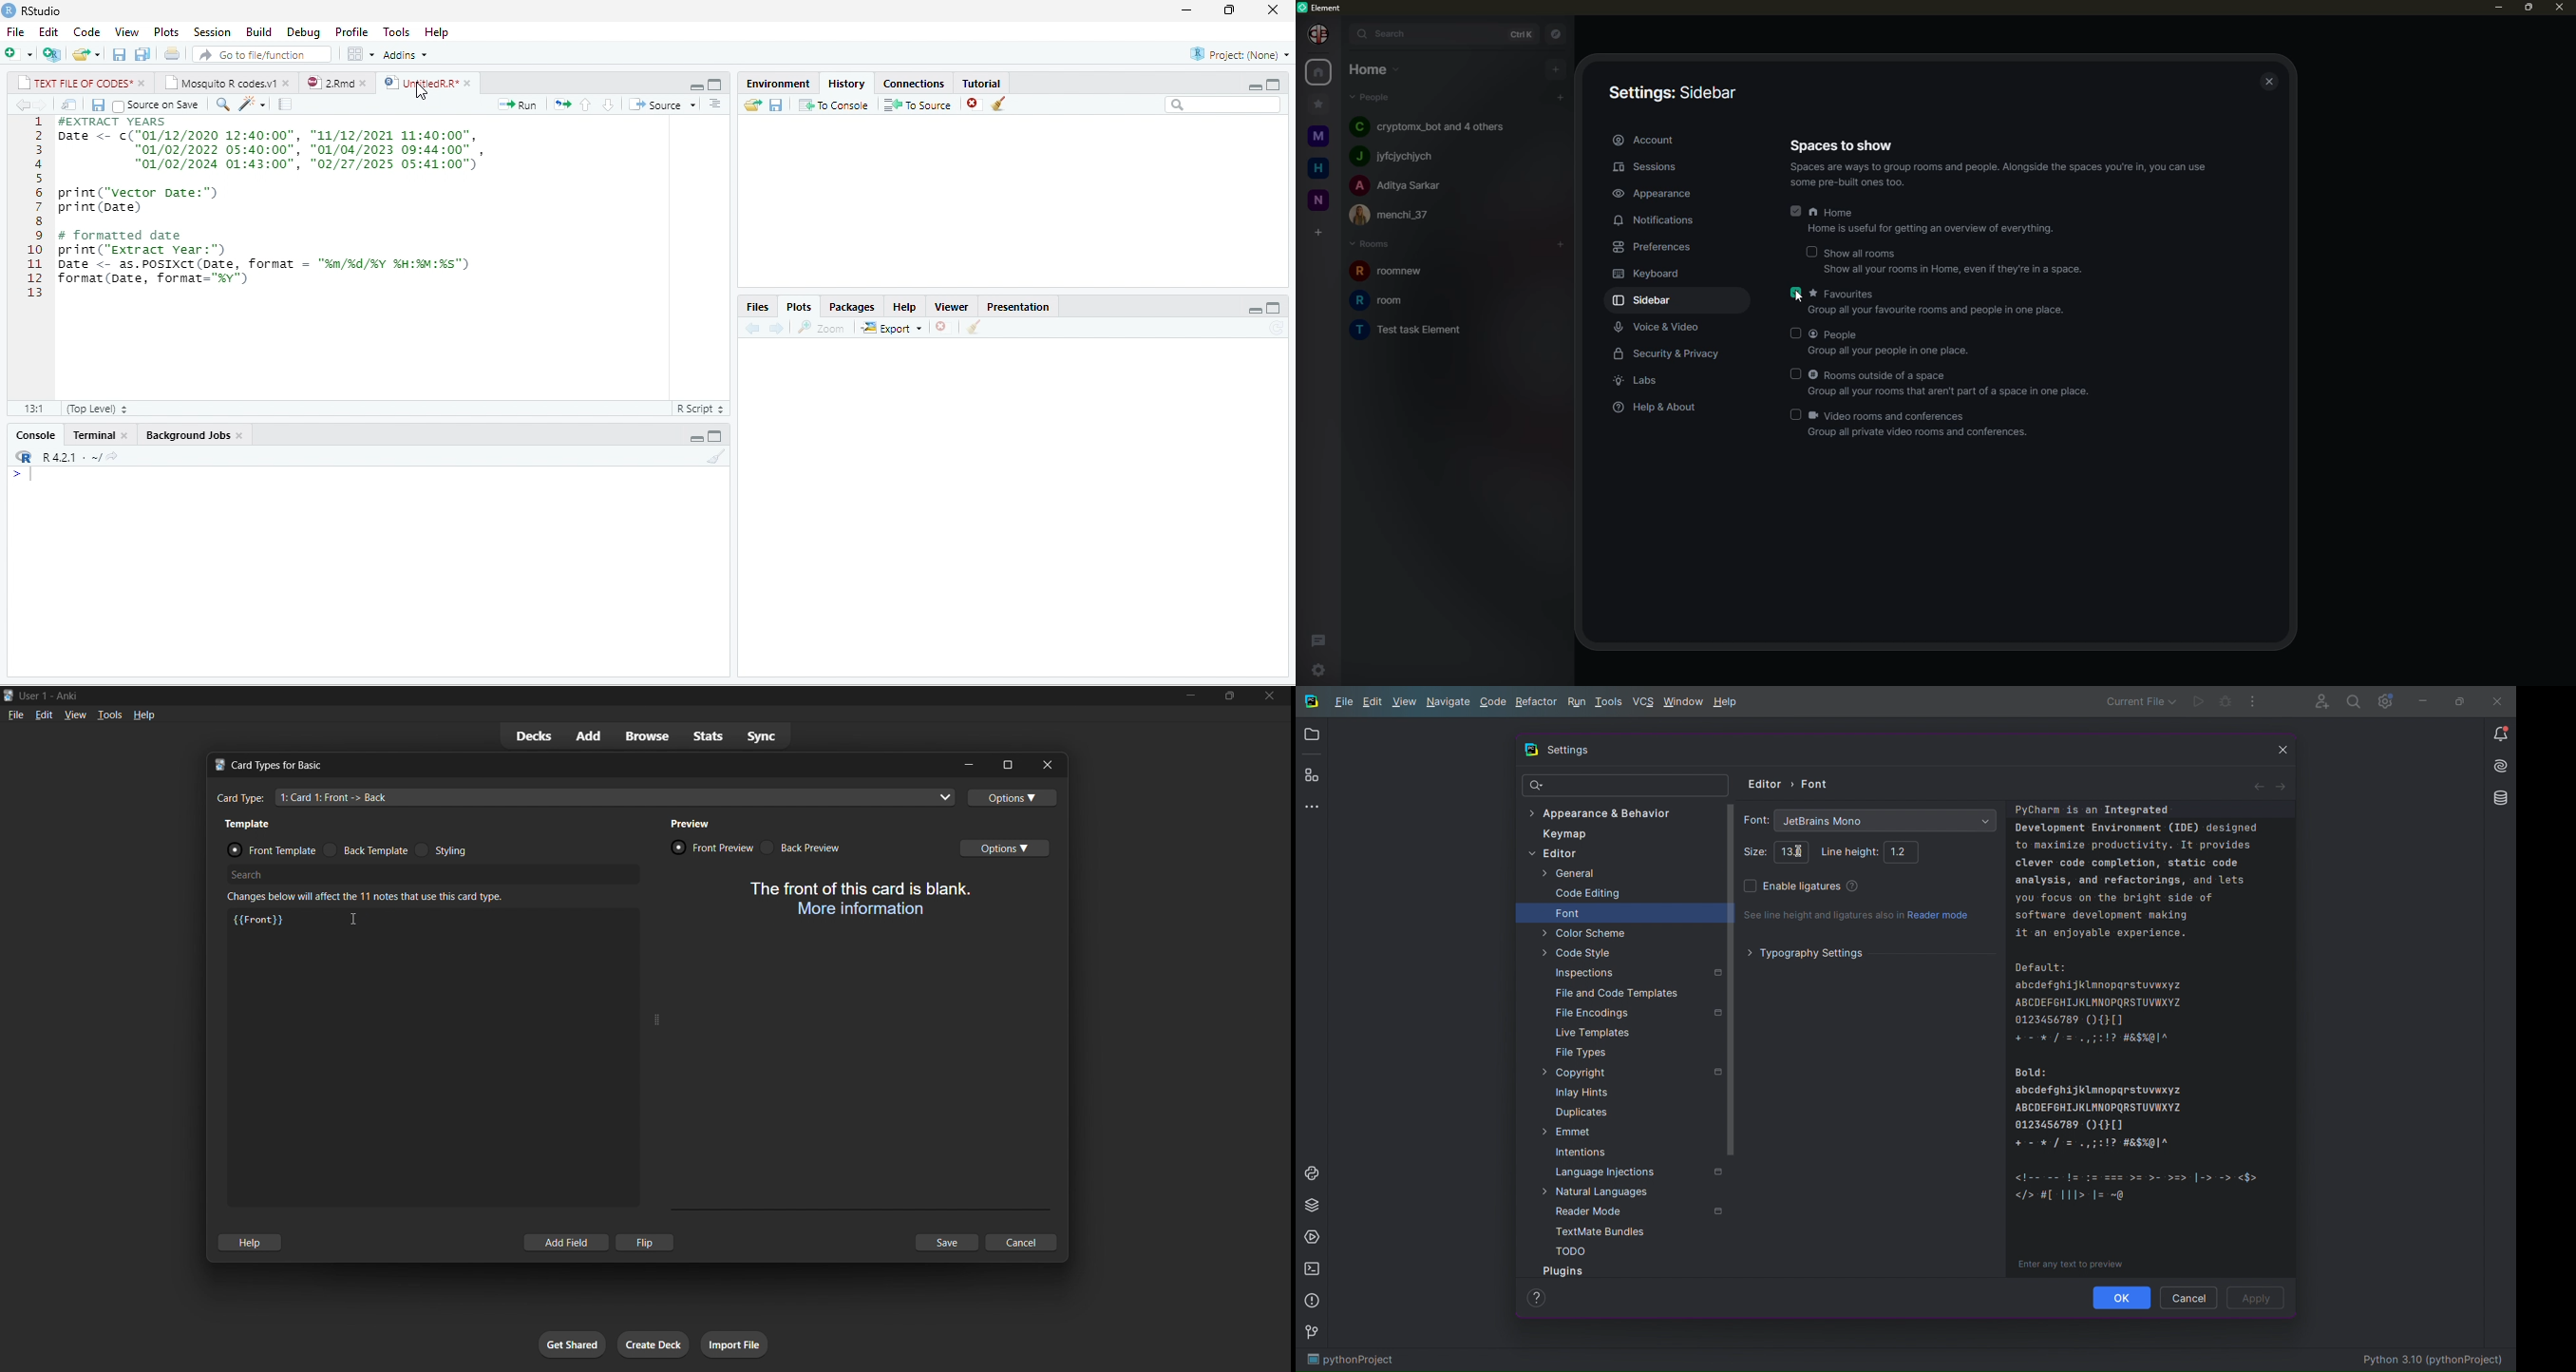 The width and height of the screenshot is (2576, 1372). Describe the element at coordinates (275, 150) in the screenshot. I see `1 Date <- c( "01/12/2020 12:40:00" , "11/12/2021 11:40:00" , “01/02/2022 05:40:00", "01/04/2023 09:44:00" , "01/02/2024 01:43:00", "02/27/2025 05:41:00")` at that location.